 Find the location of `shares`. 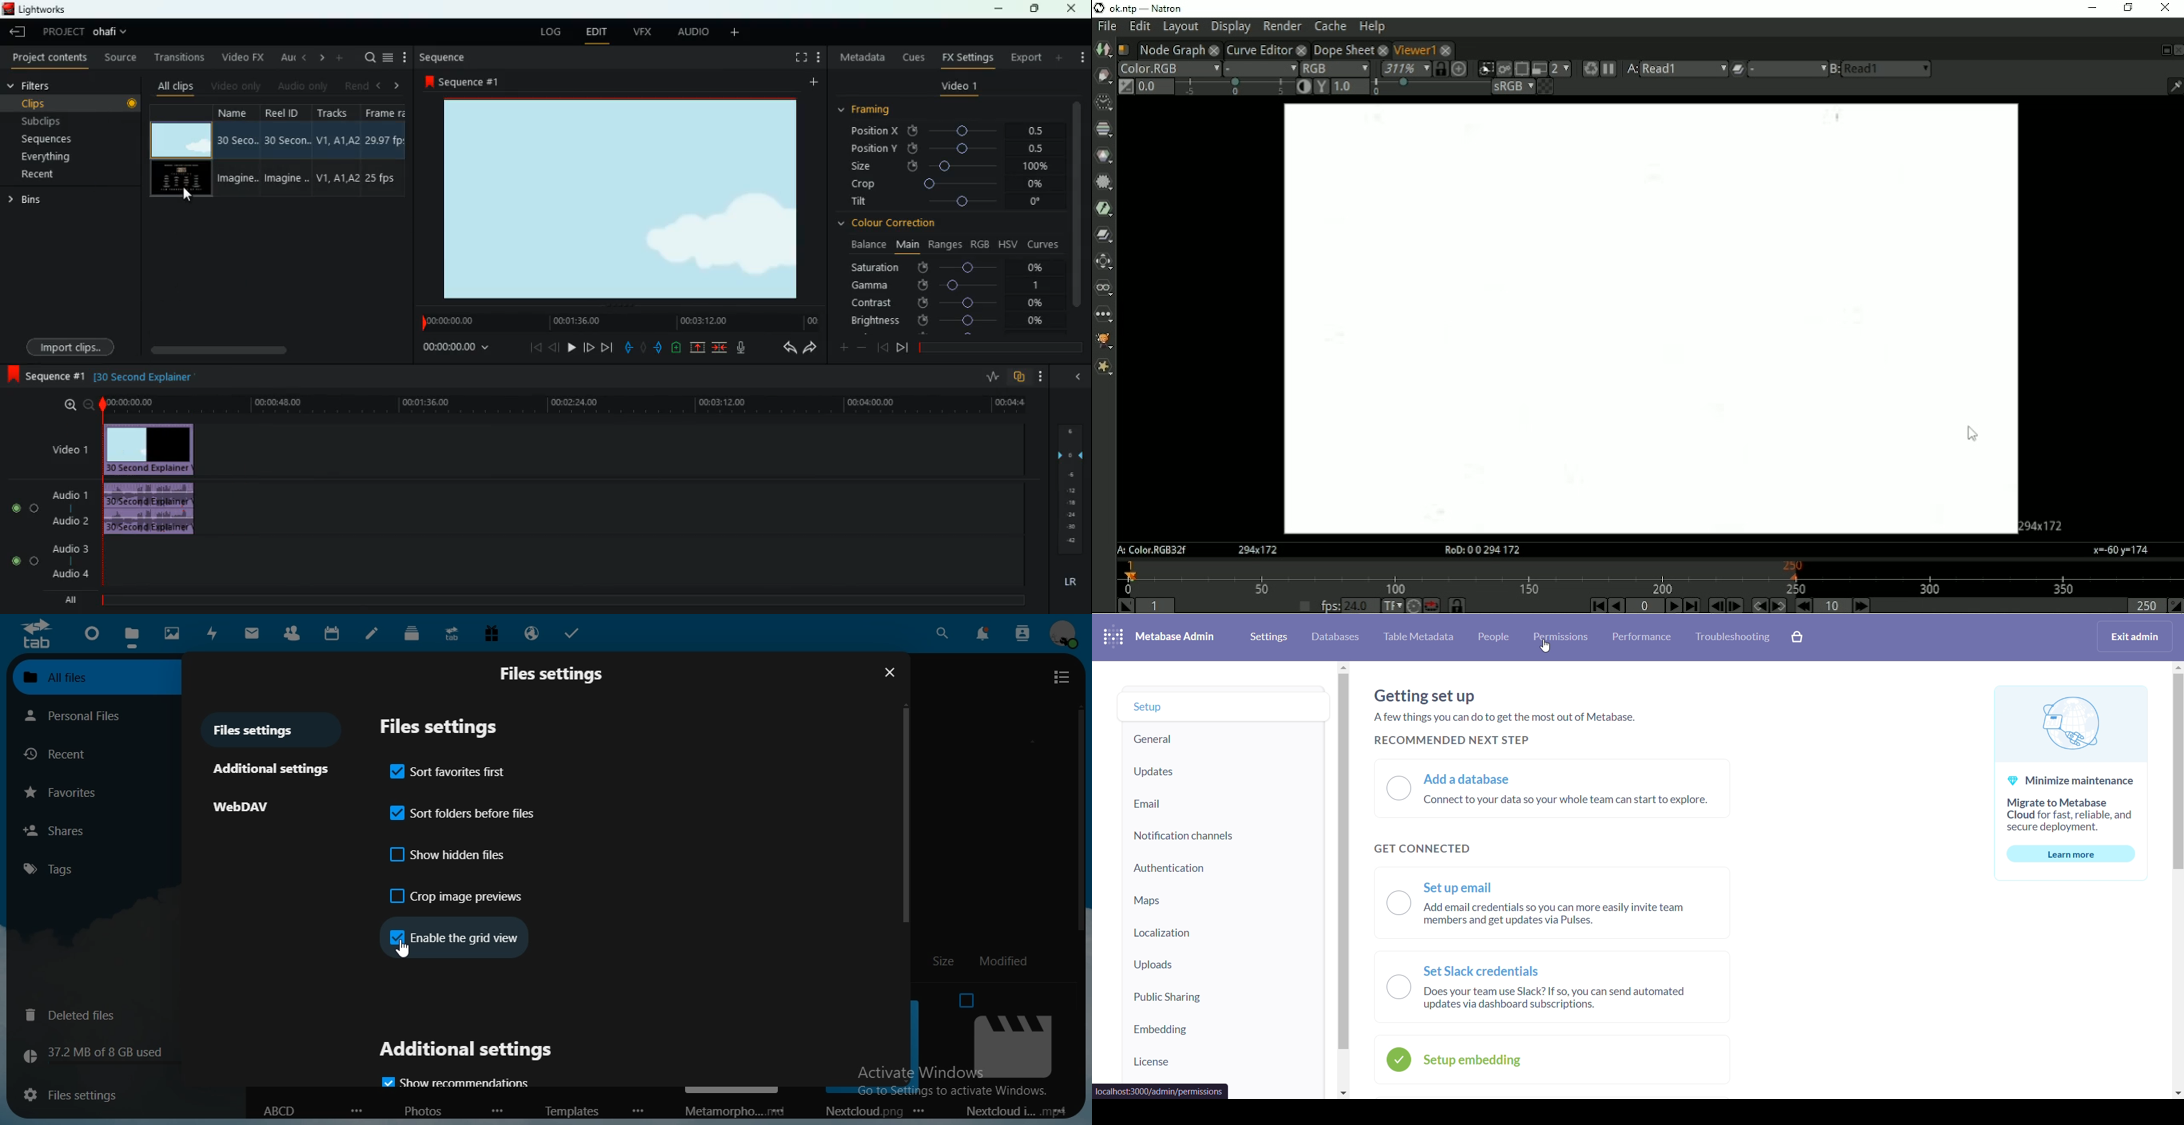

shares is located at coordinates (97, 831).